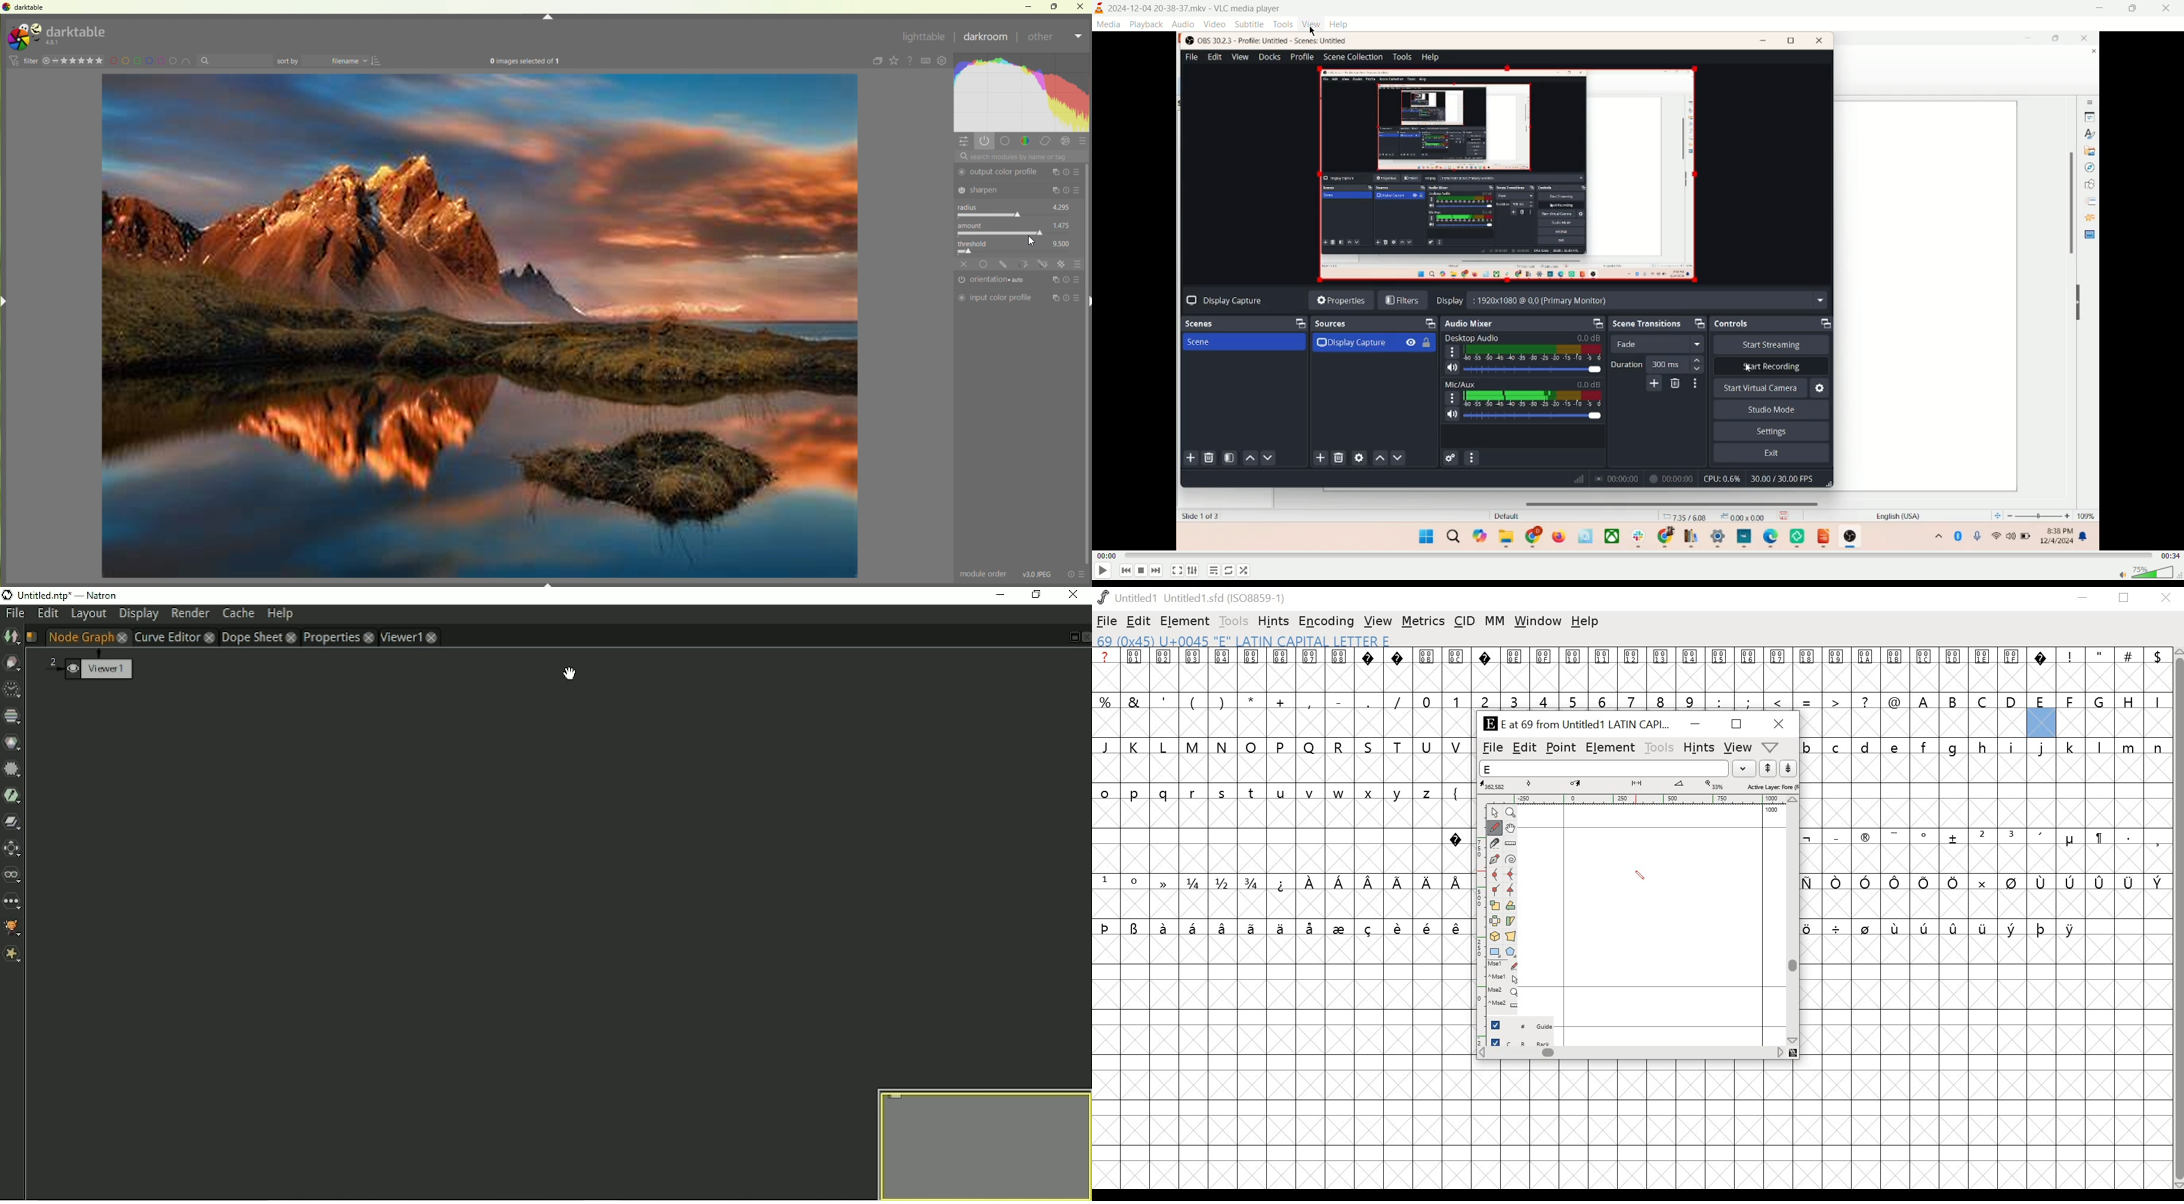  What do you see at coordinates (1046, 142) in the screenshot?
I see `correct` at bounding box center [1046, 142].